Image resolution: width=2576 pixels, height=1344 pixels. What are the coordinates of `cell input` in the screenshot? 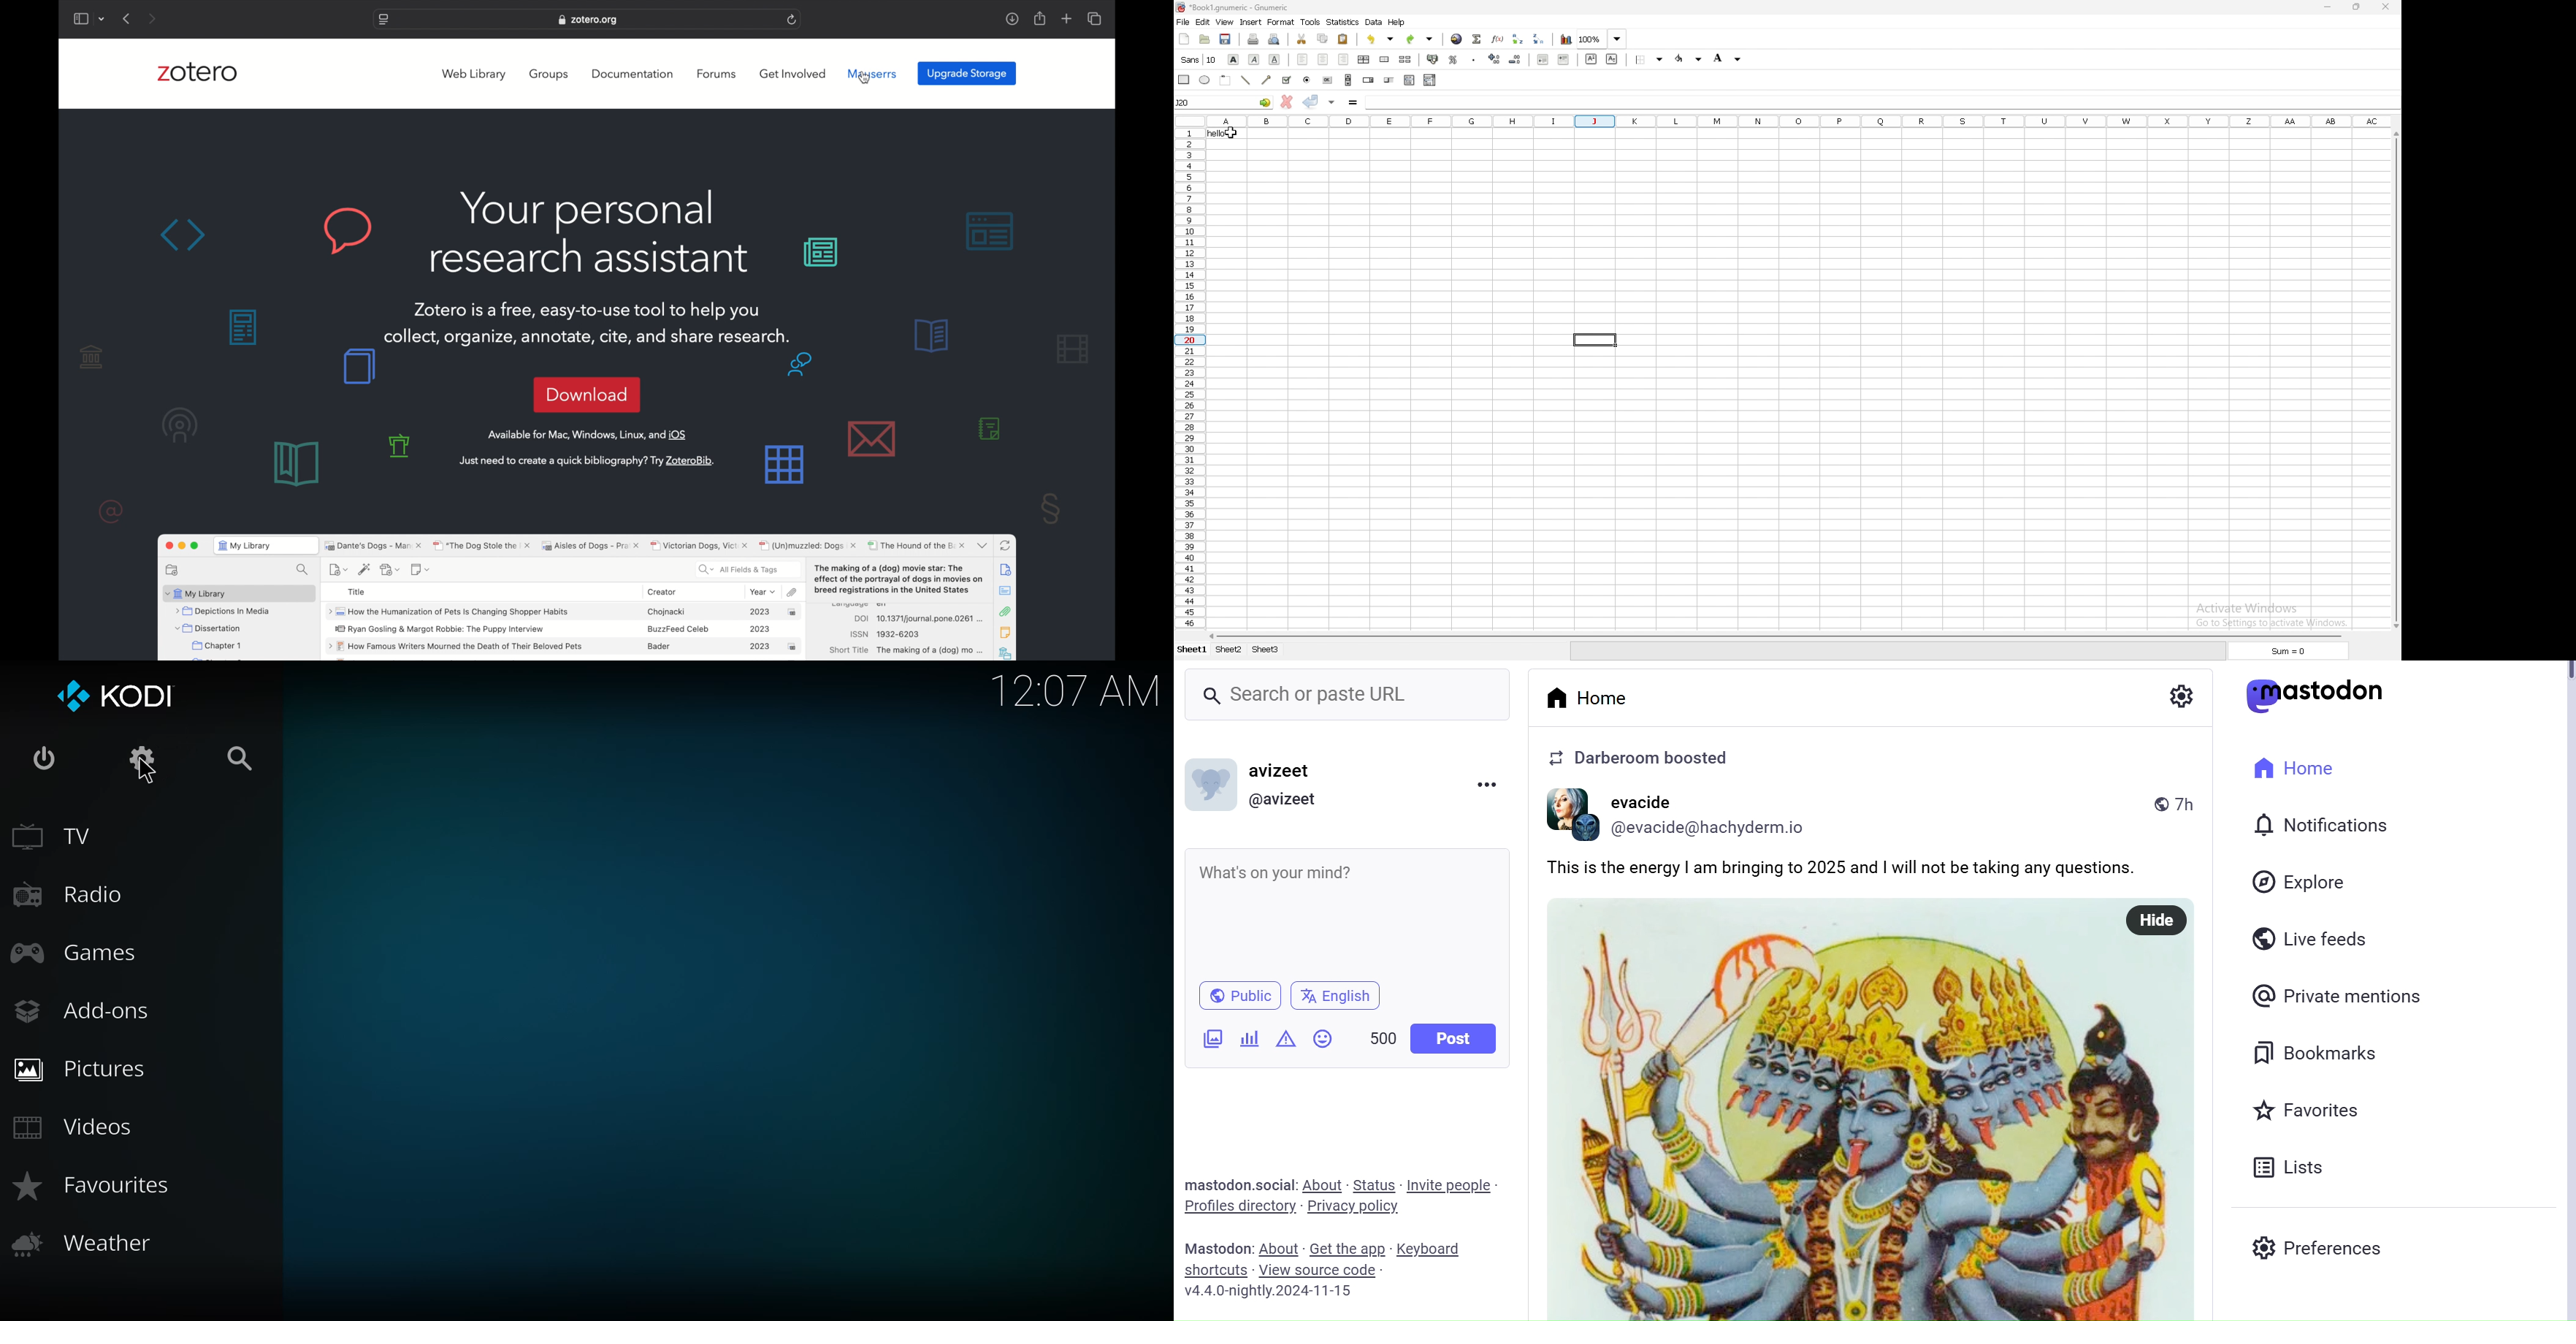 It's located at (1879, 101).